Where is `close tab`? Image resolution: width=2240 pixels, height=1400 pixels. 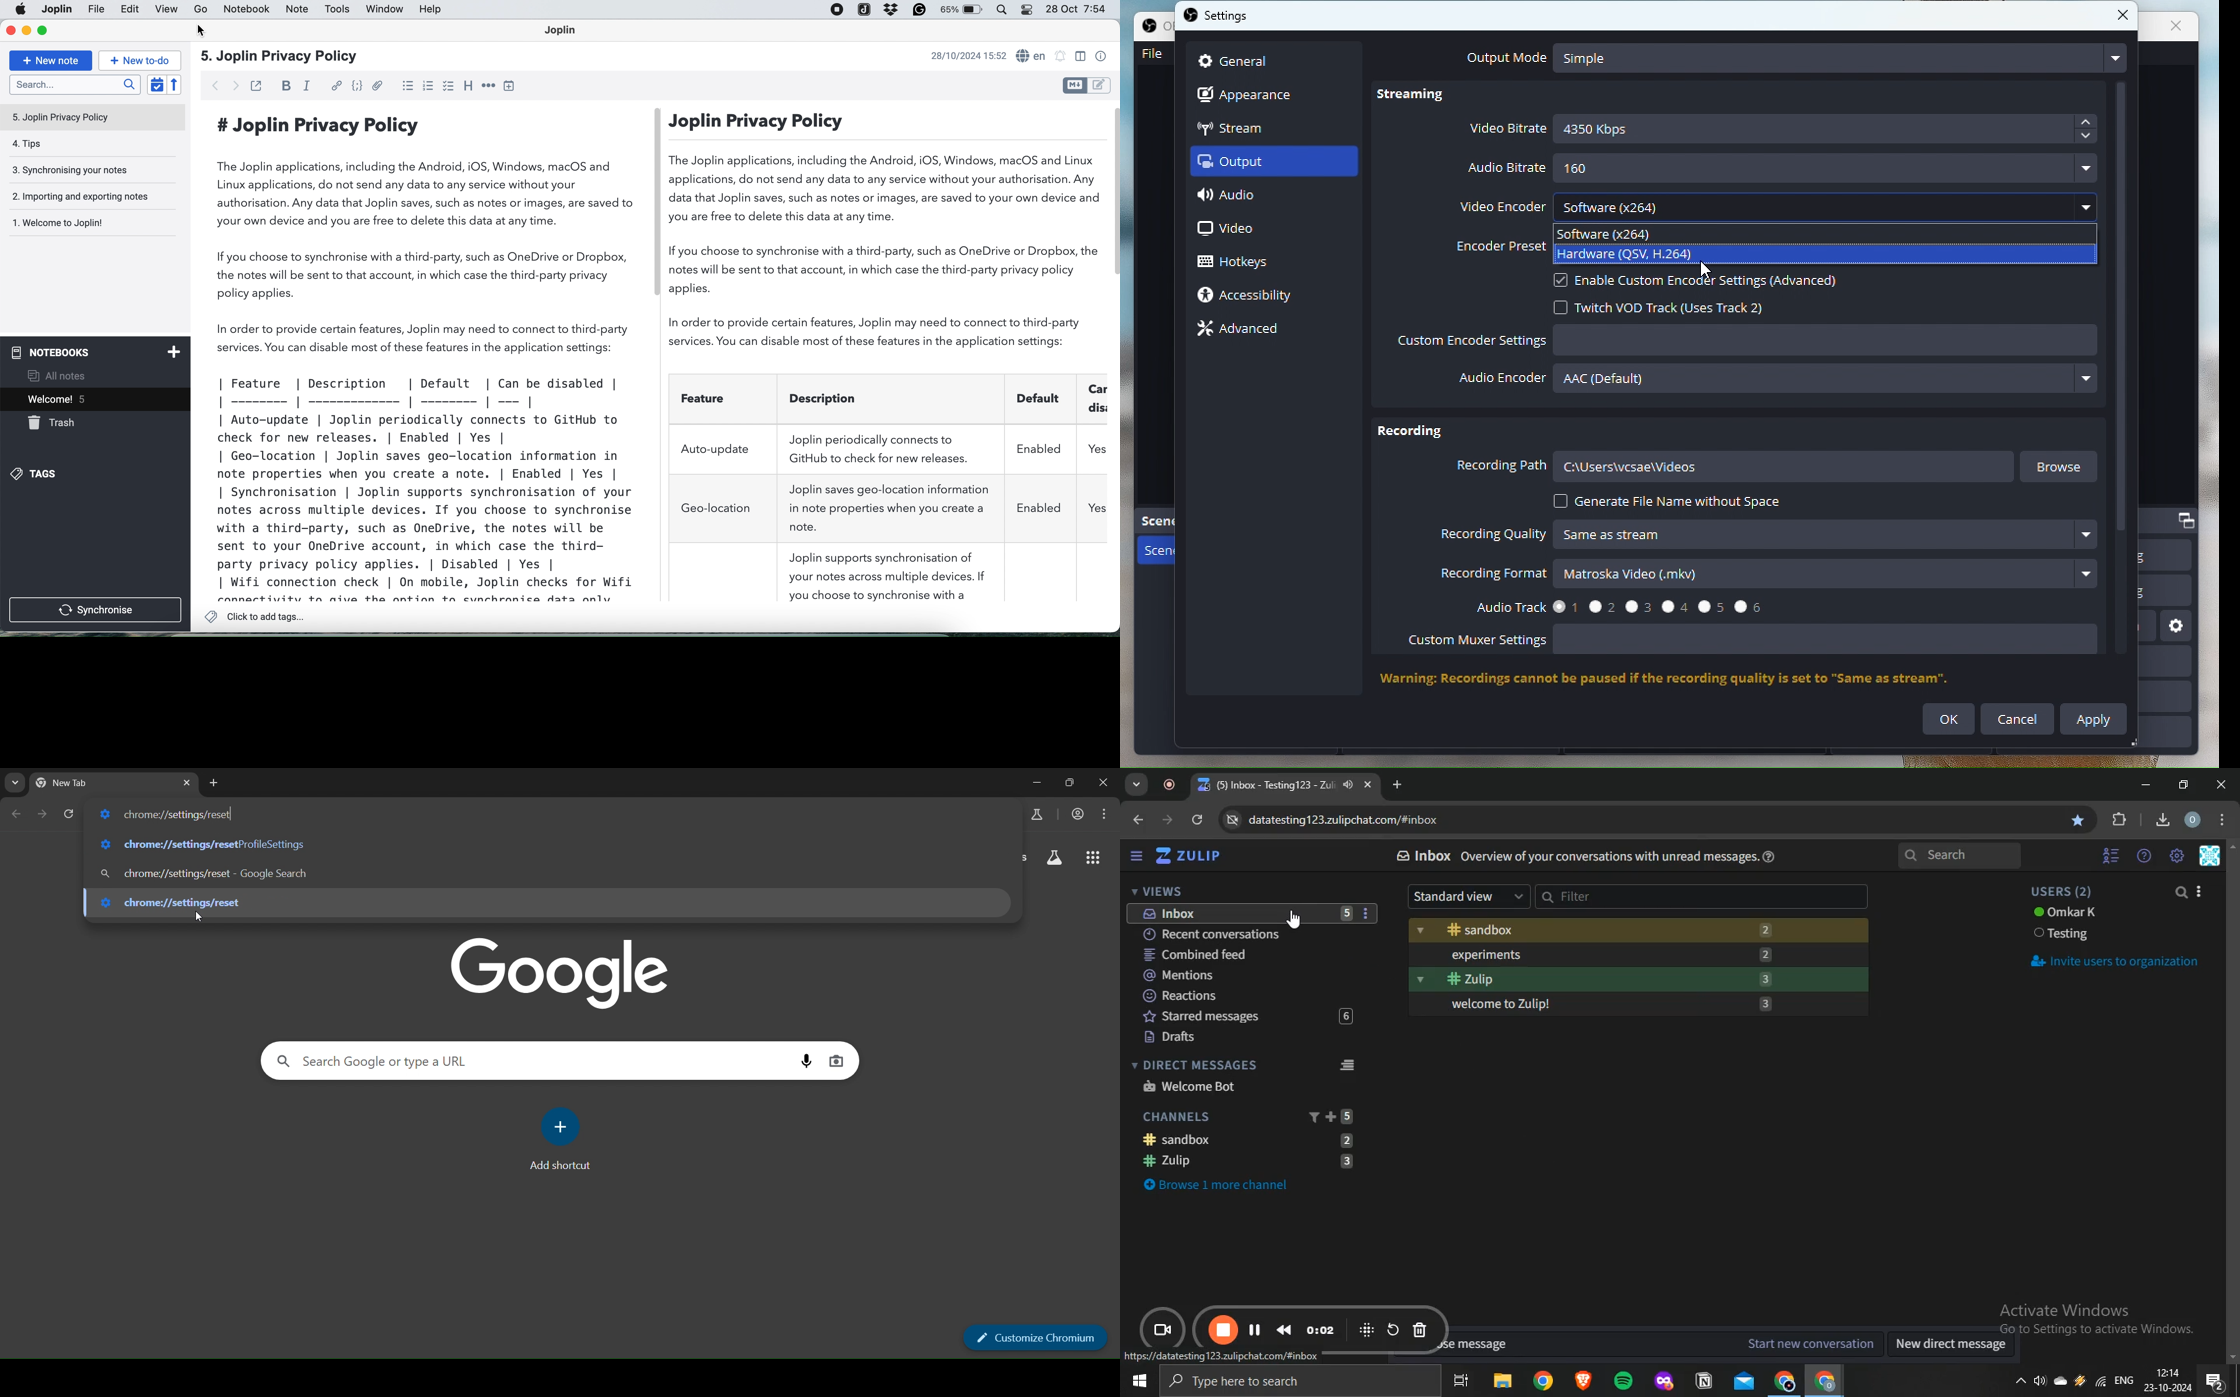 close tab is located at coordinates (188, 782).